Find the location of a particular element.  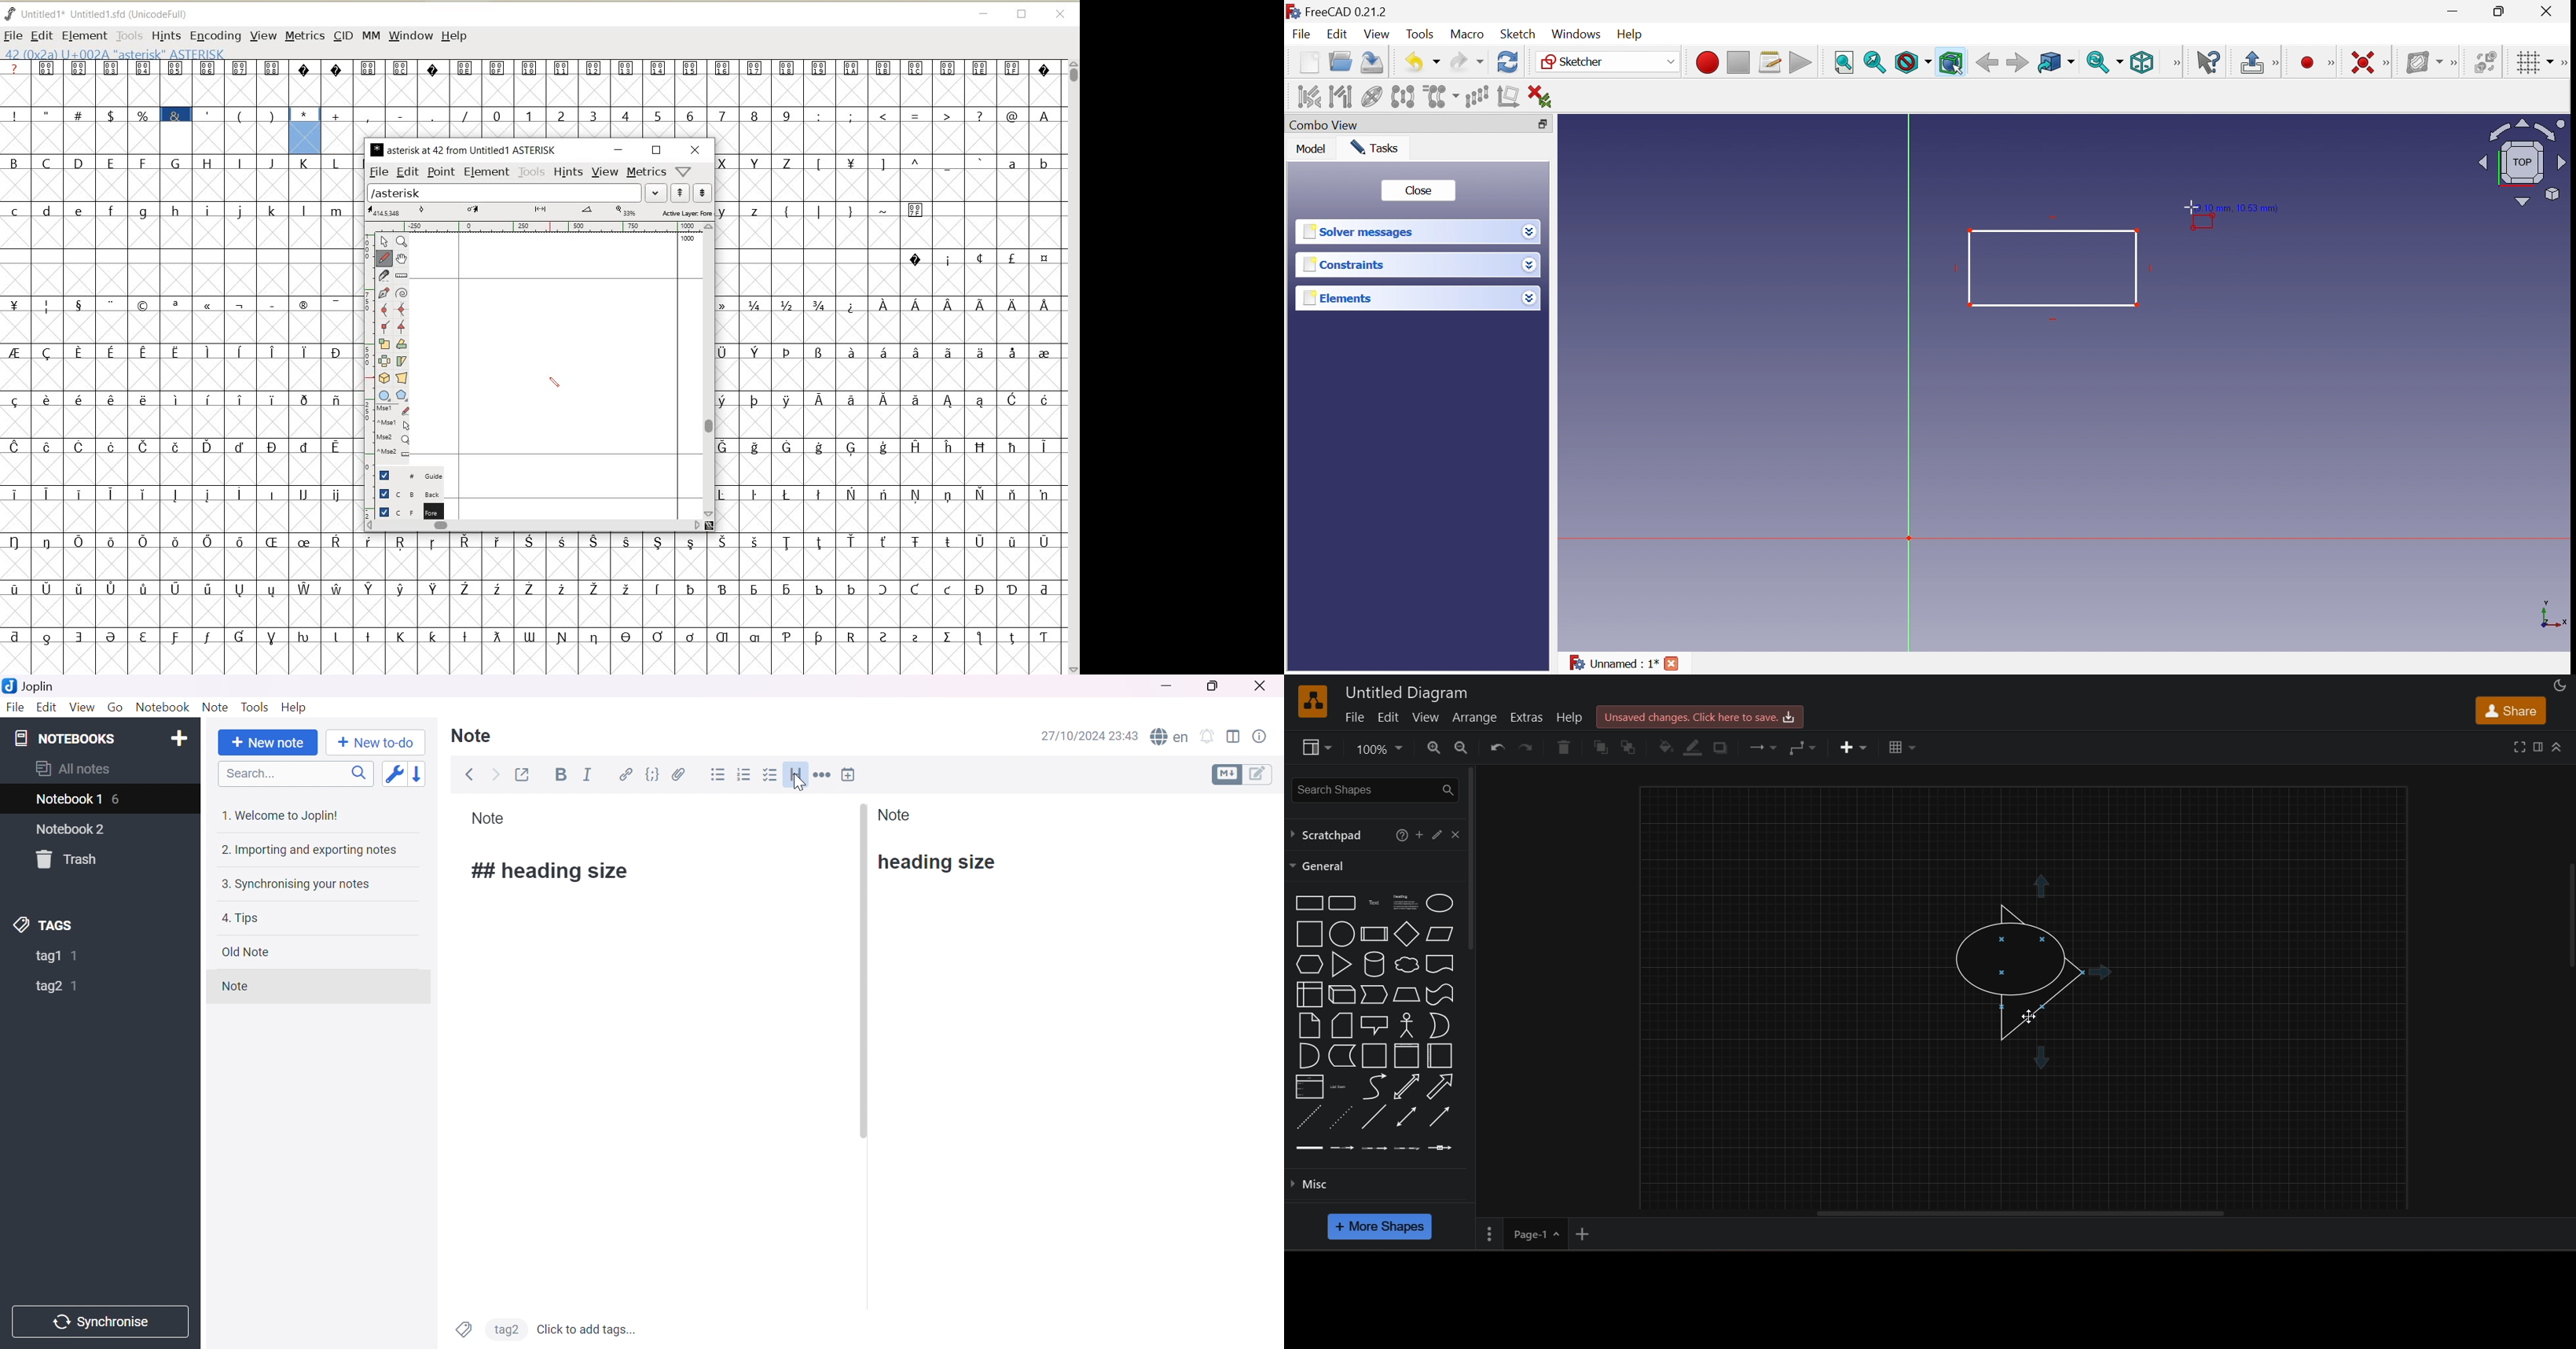

Italic is located at coordinates (589, 774).